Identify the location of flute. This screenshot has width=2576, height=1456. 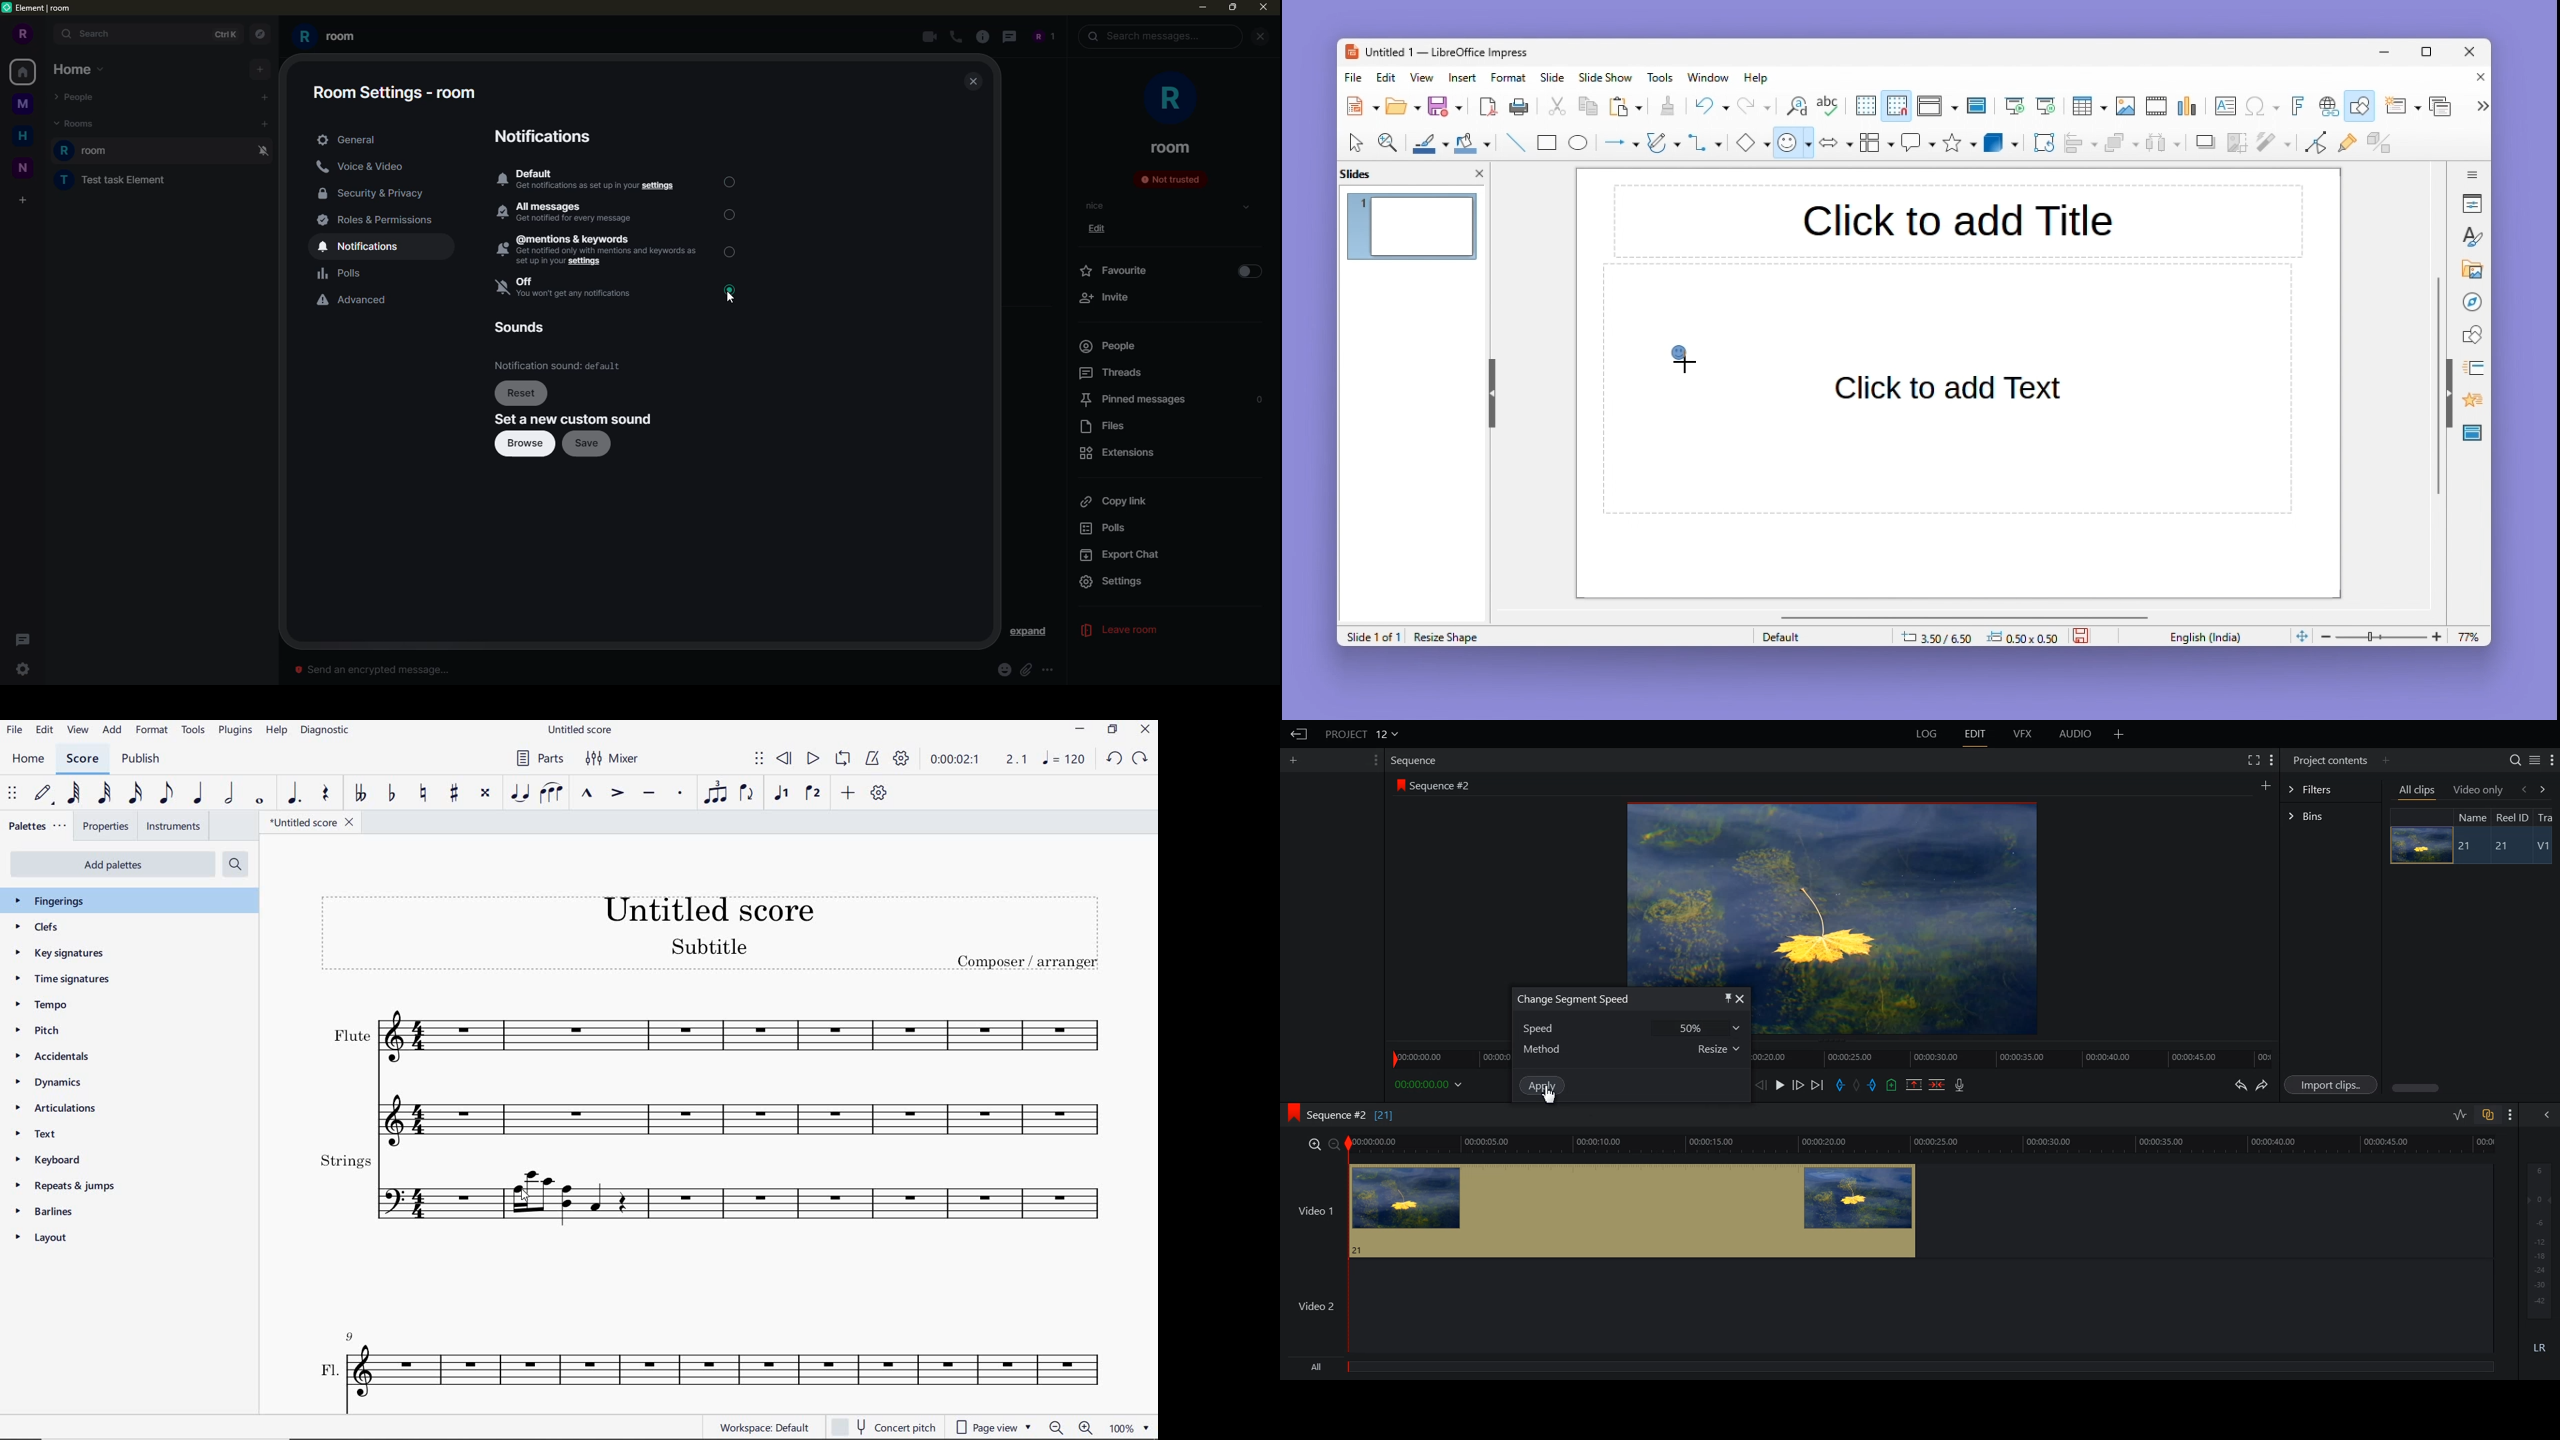
(712, 1069).